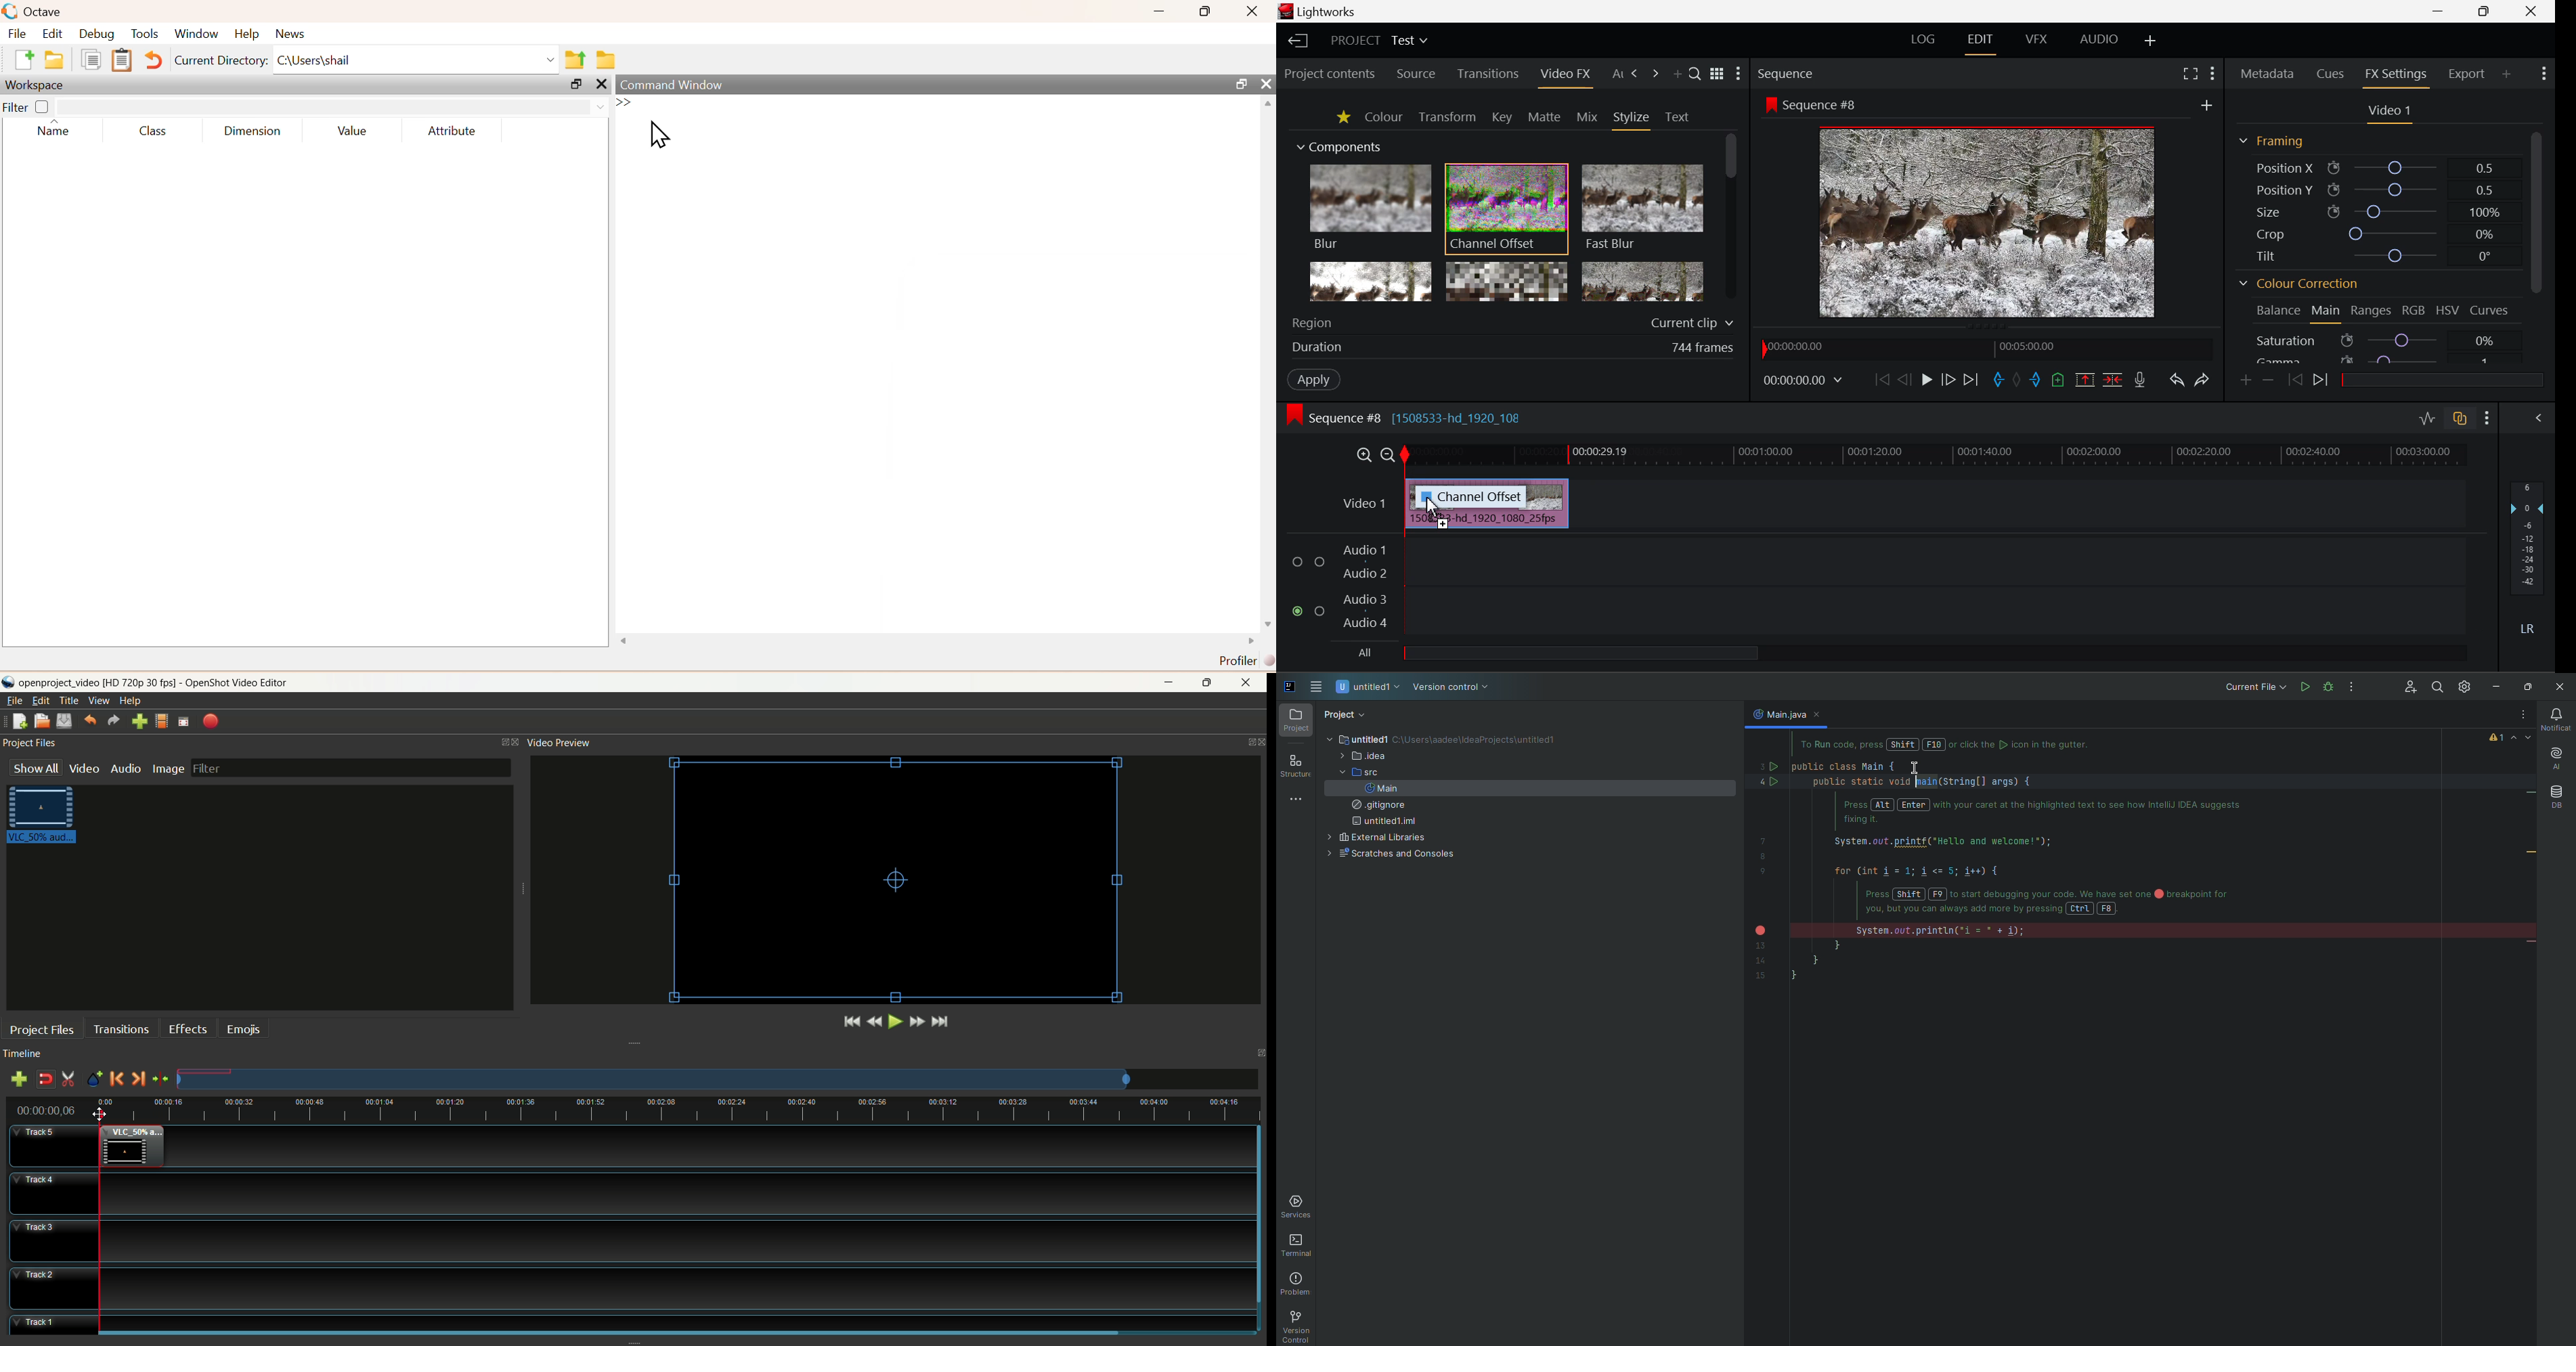 Image resolution: width=2576 pixels, height=1372 pixels. What do you see at coordinates (11, 11) in the screenshot?
I see `logo` at bounding box center [11, 11].